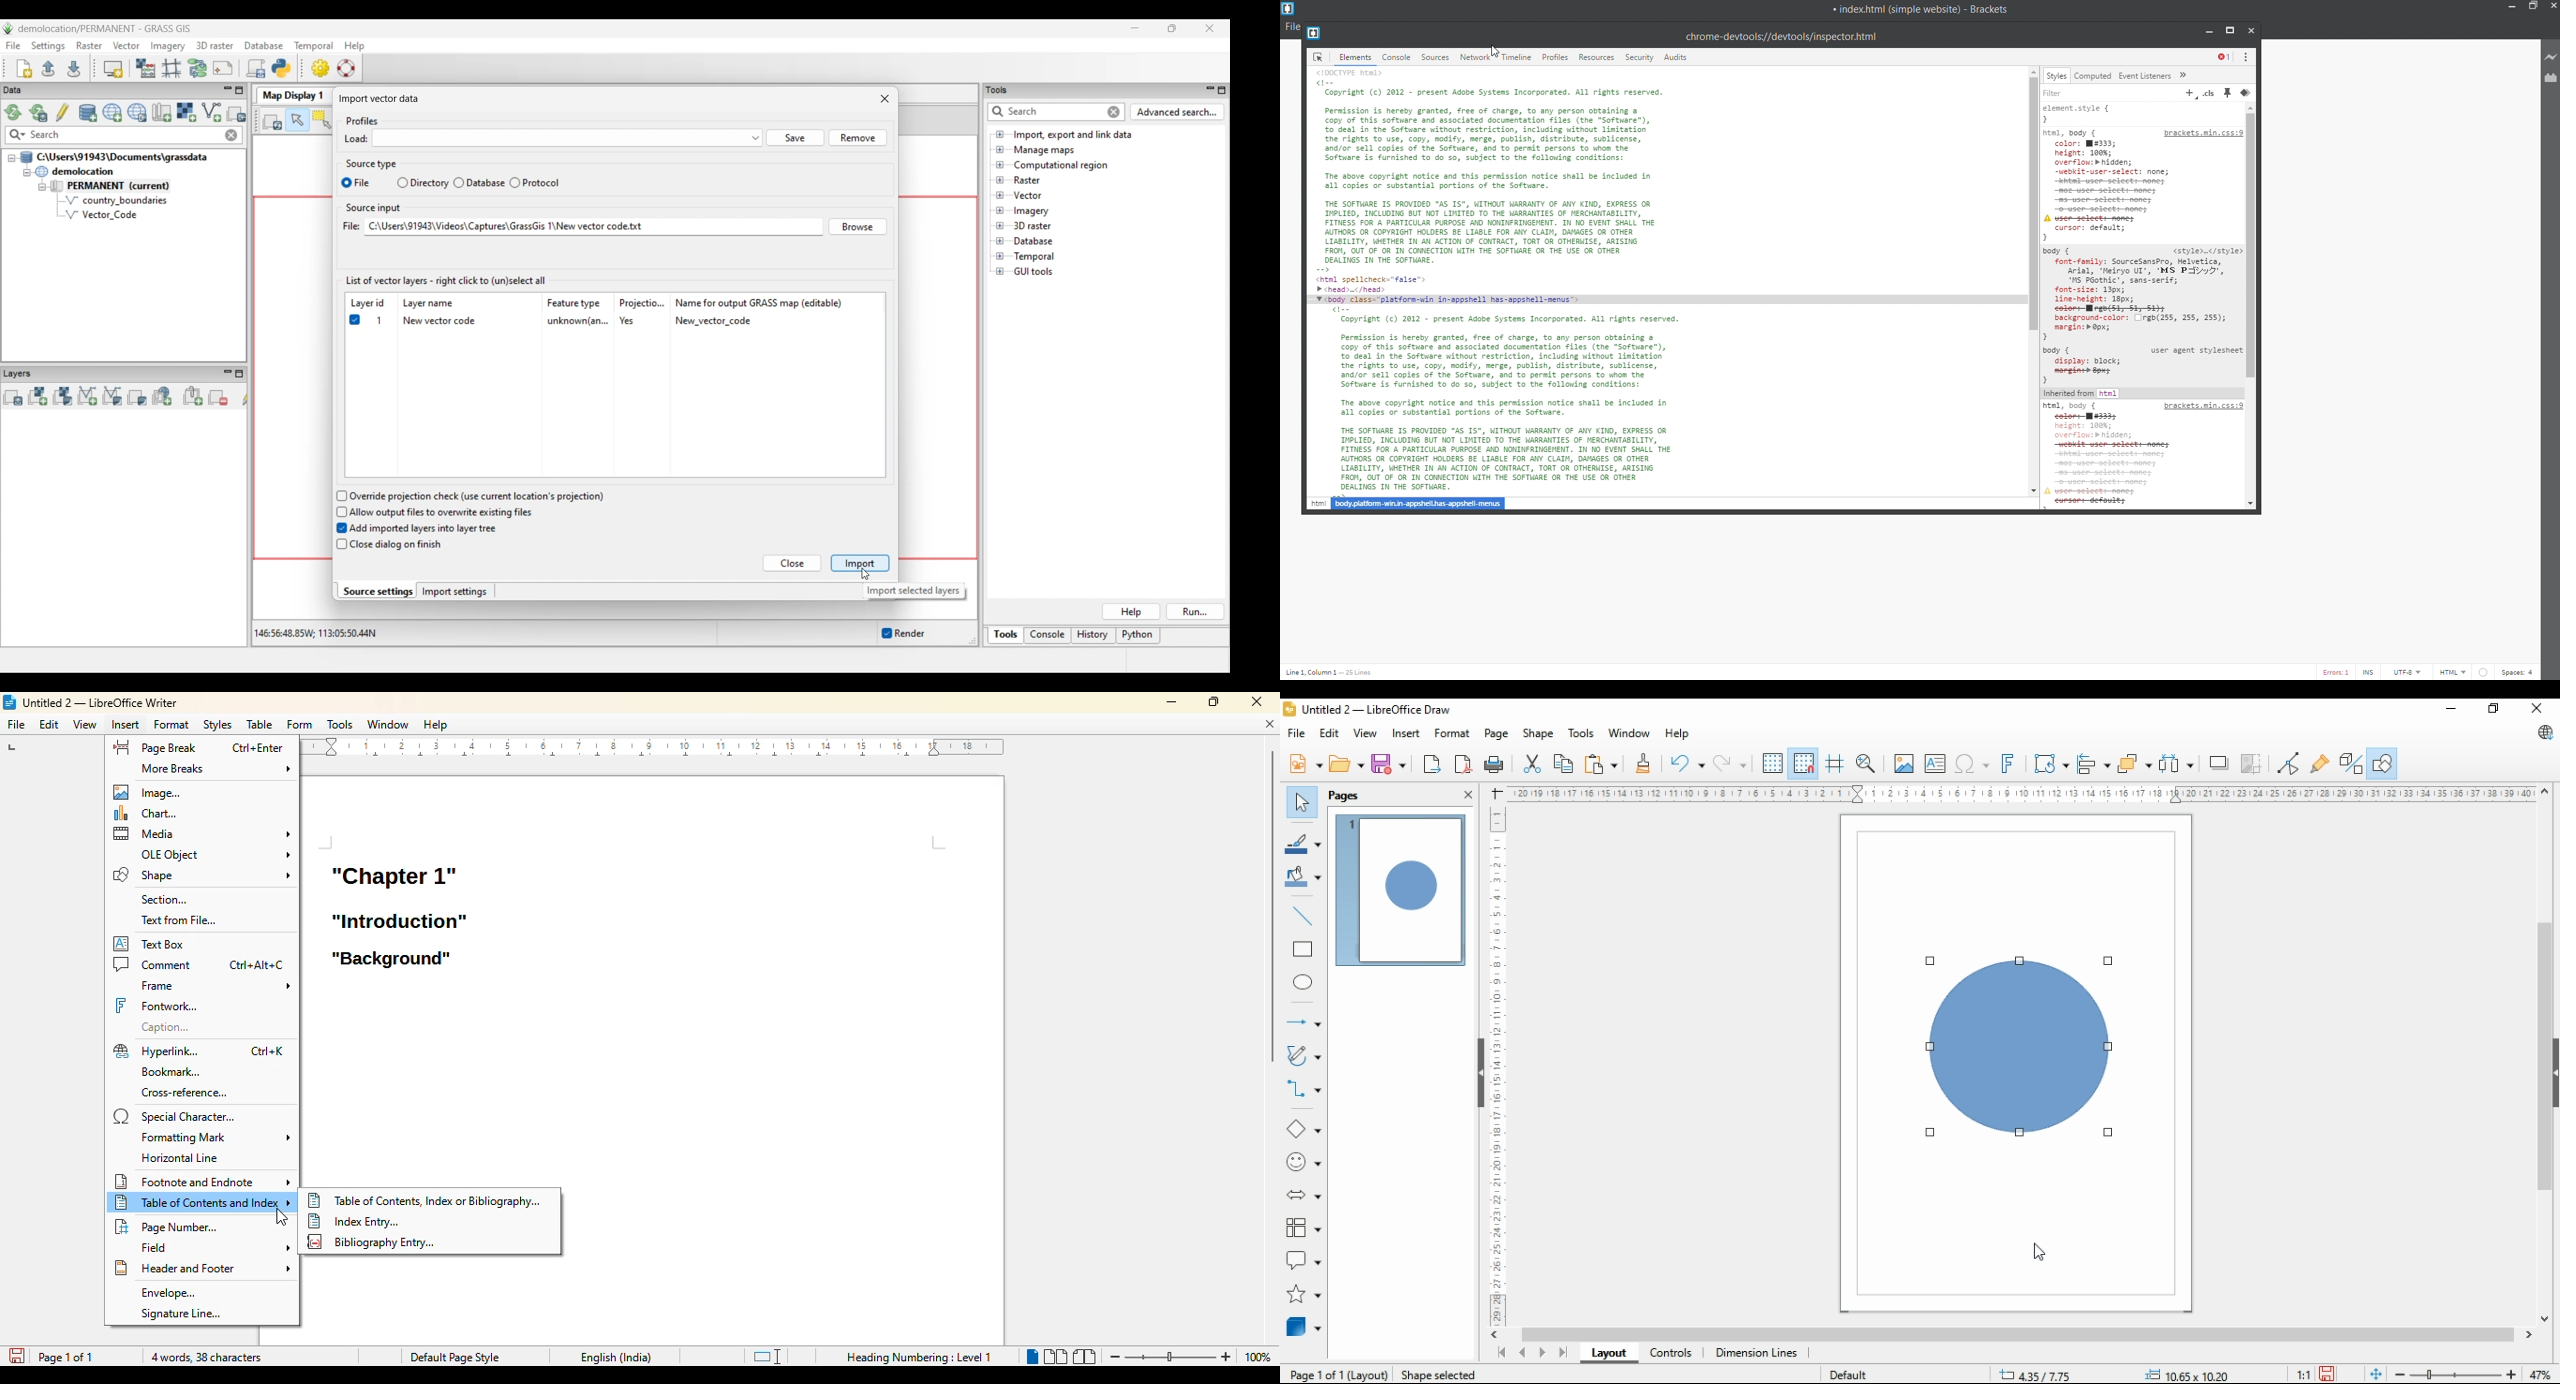 This screenshot has width=2576, height=1400. What do you see at coordinates (1904, 763) in the screenshot?
I see `insert image` at bounding box center [1904, 763].